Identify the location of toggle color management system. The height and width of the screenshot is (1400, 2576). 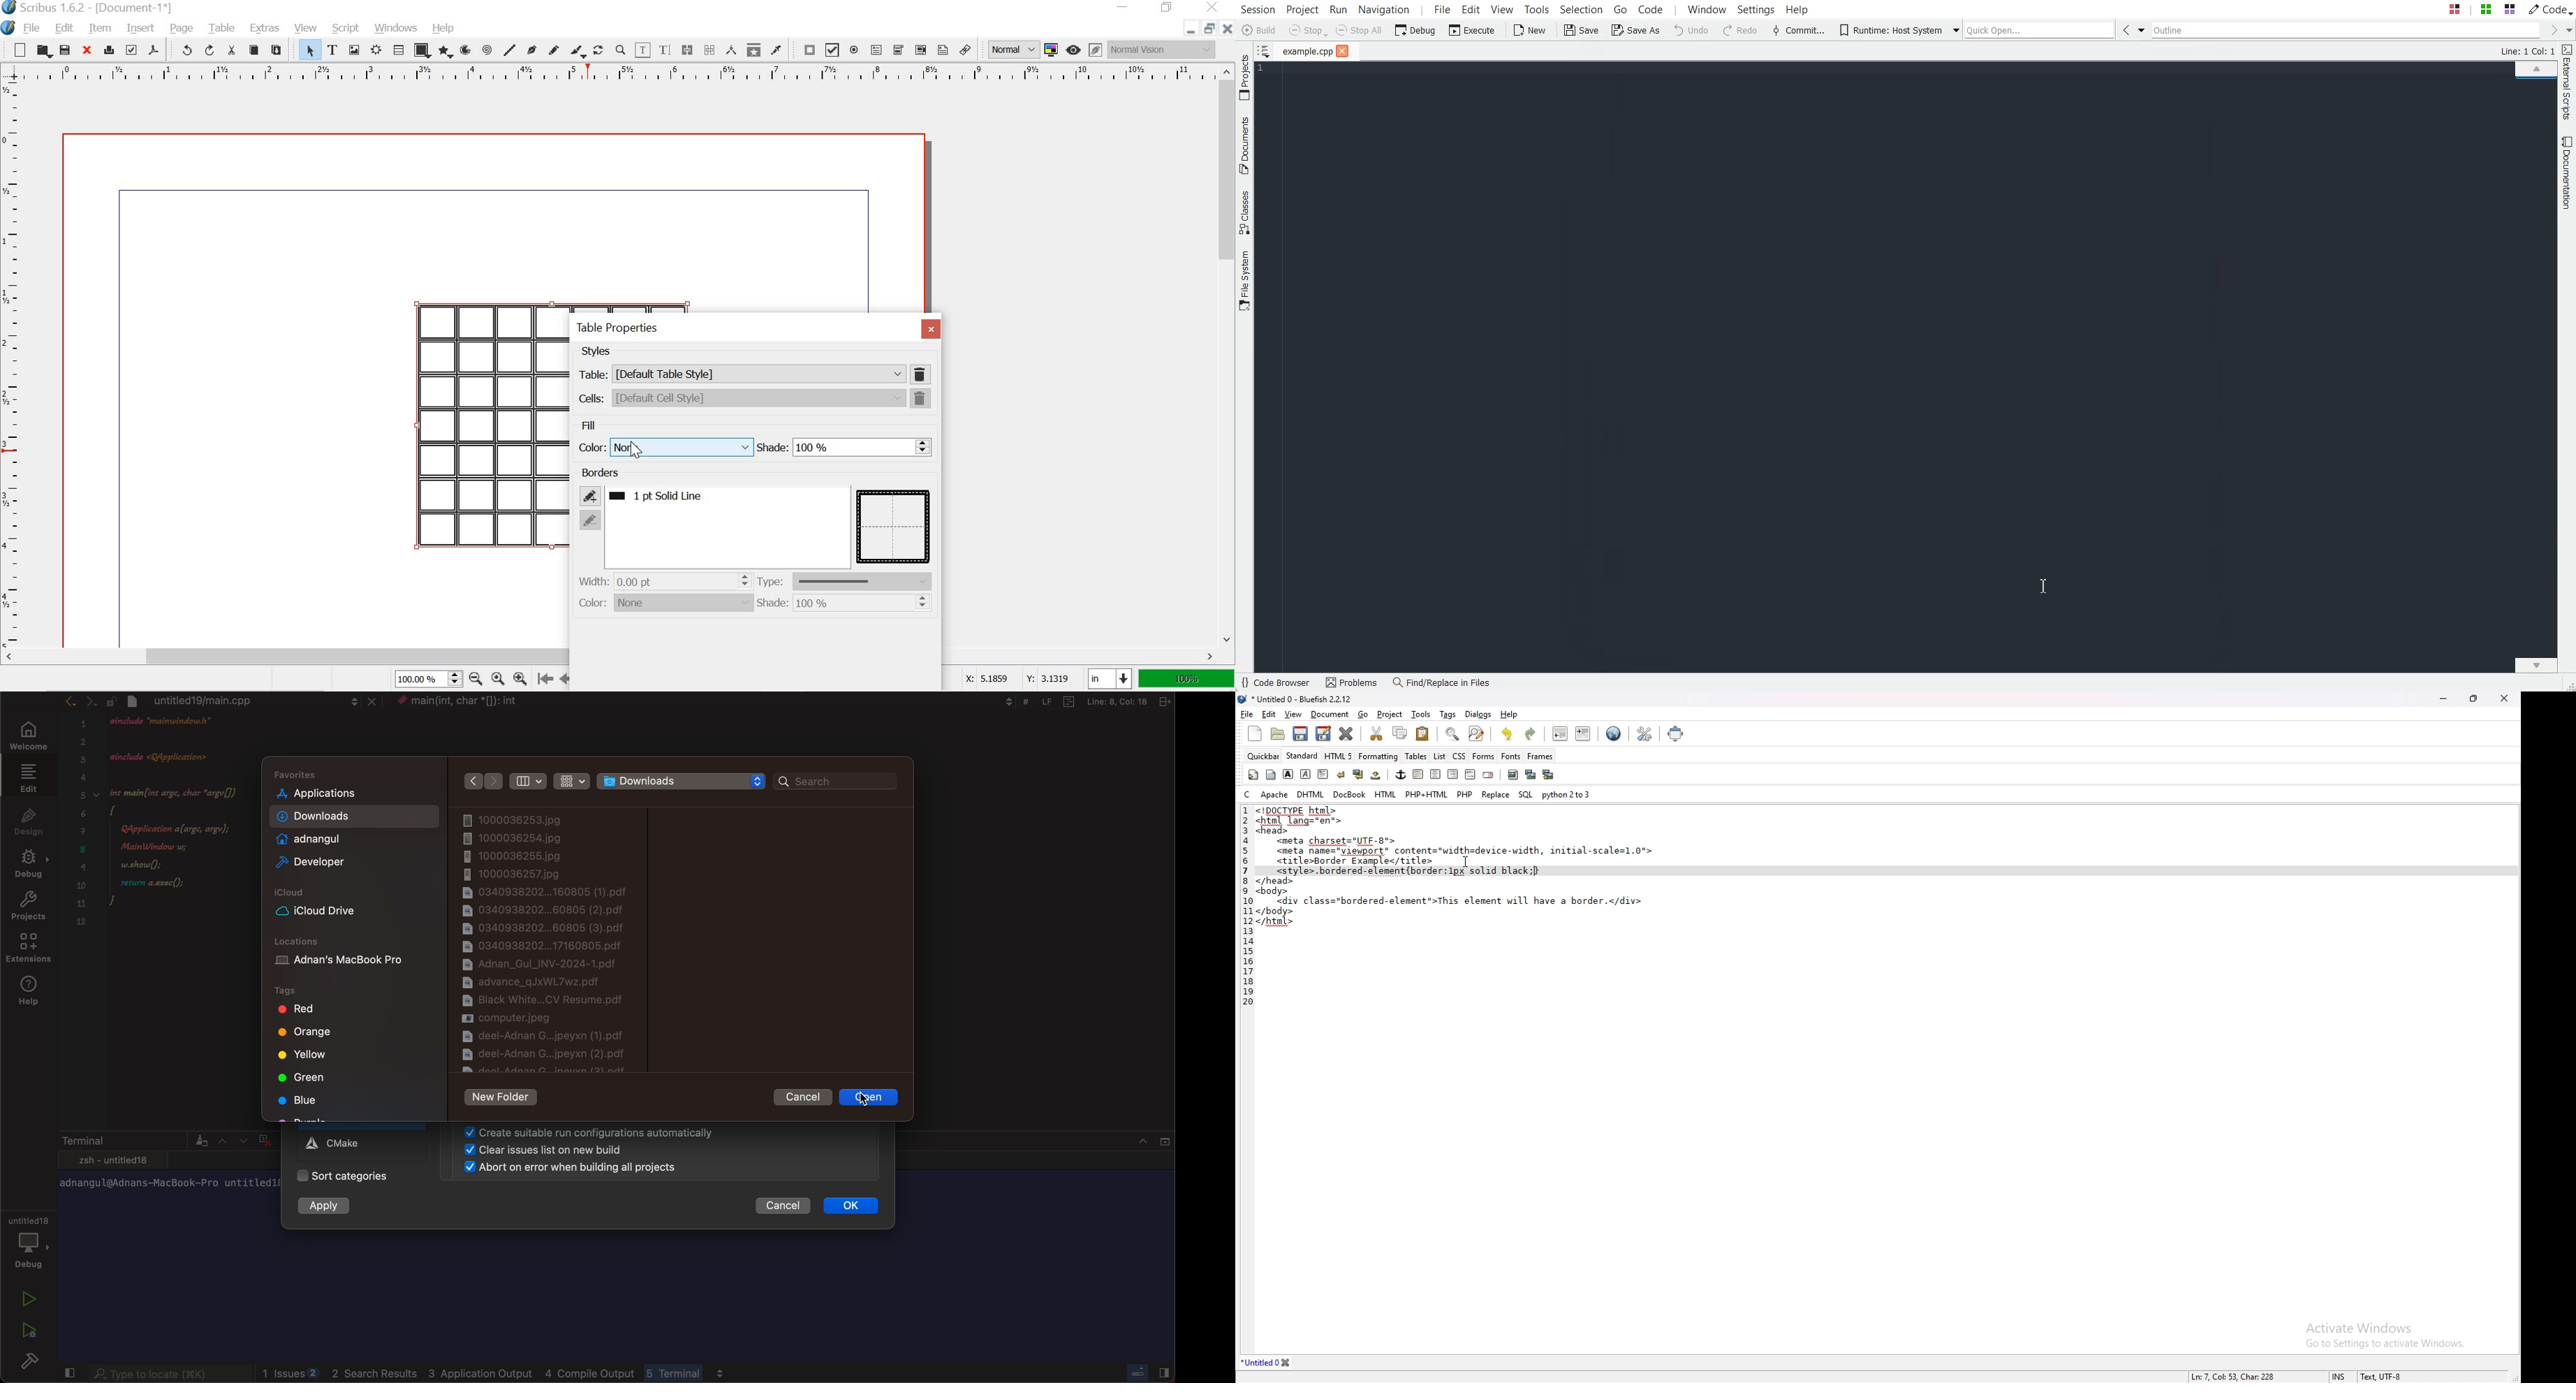
(1050, 48).